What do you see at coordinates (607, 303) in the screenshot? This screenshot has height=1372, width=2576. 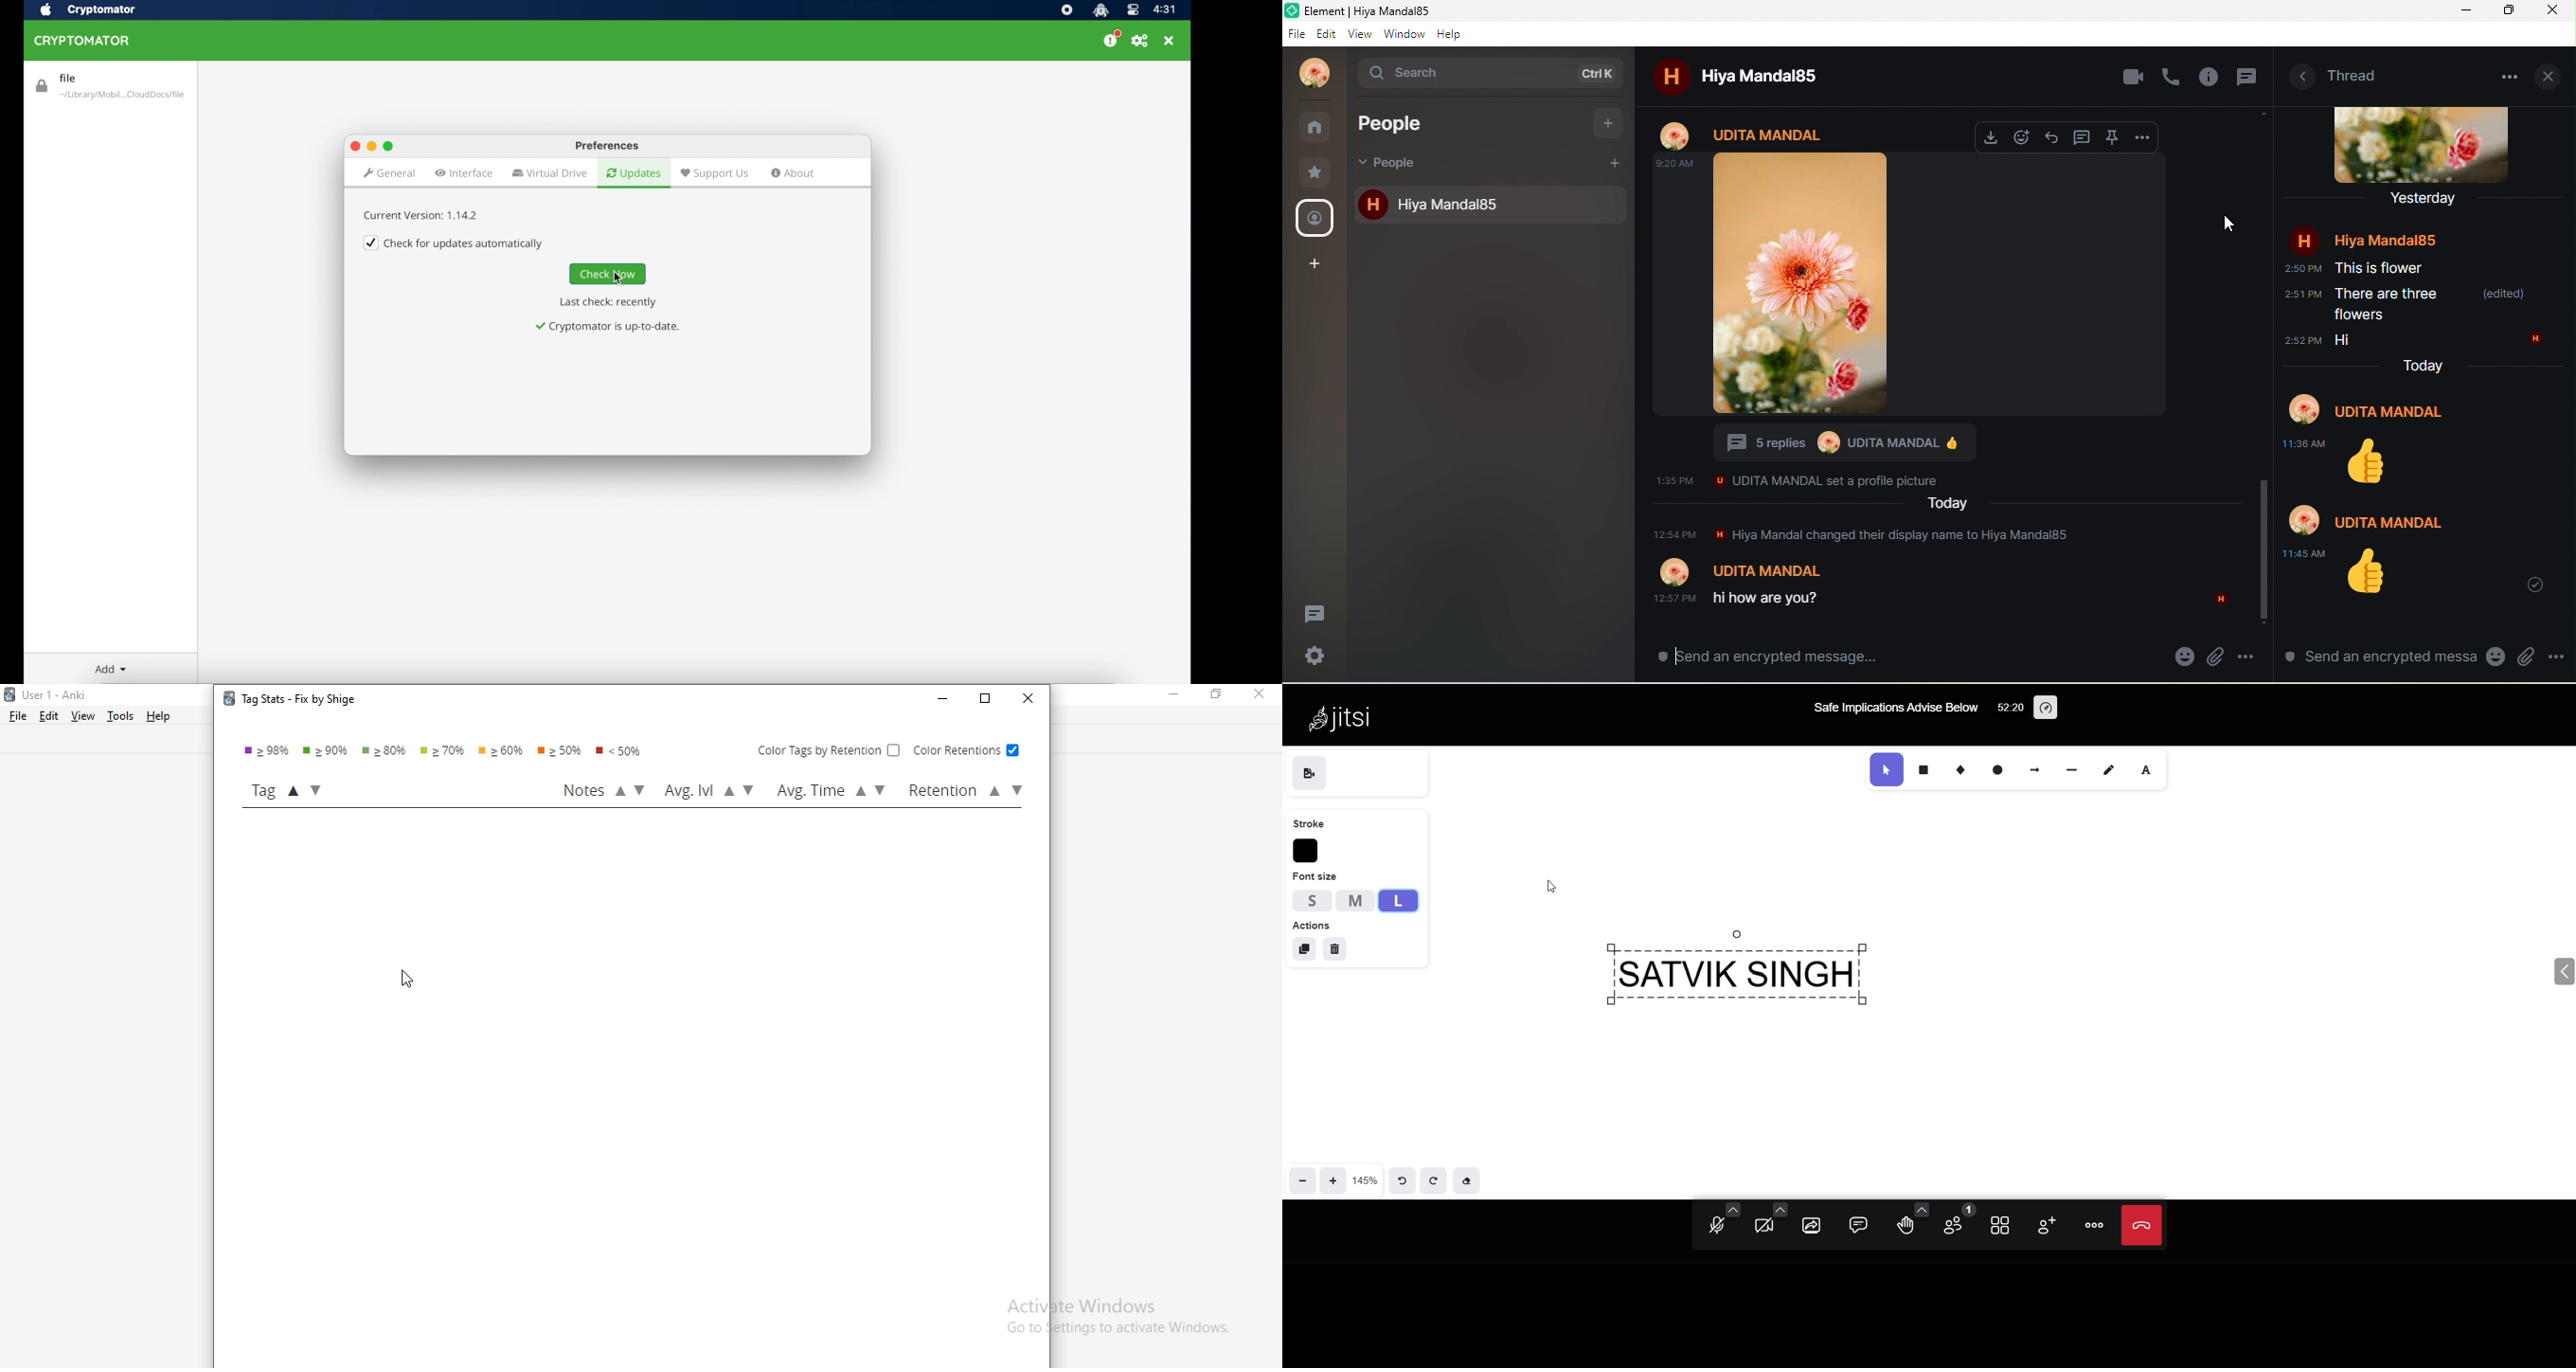 I see `last check` at bounding box center [607, 303].